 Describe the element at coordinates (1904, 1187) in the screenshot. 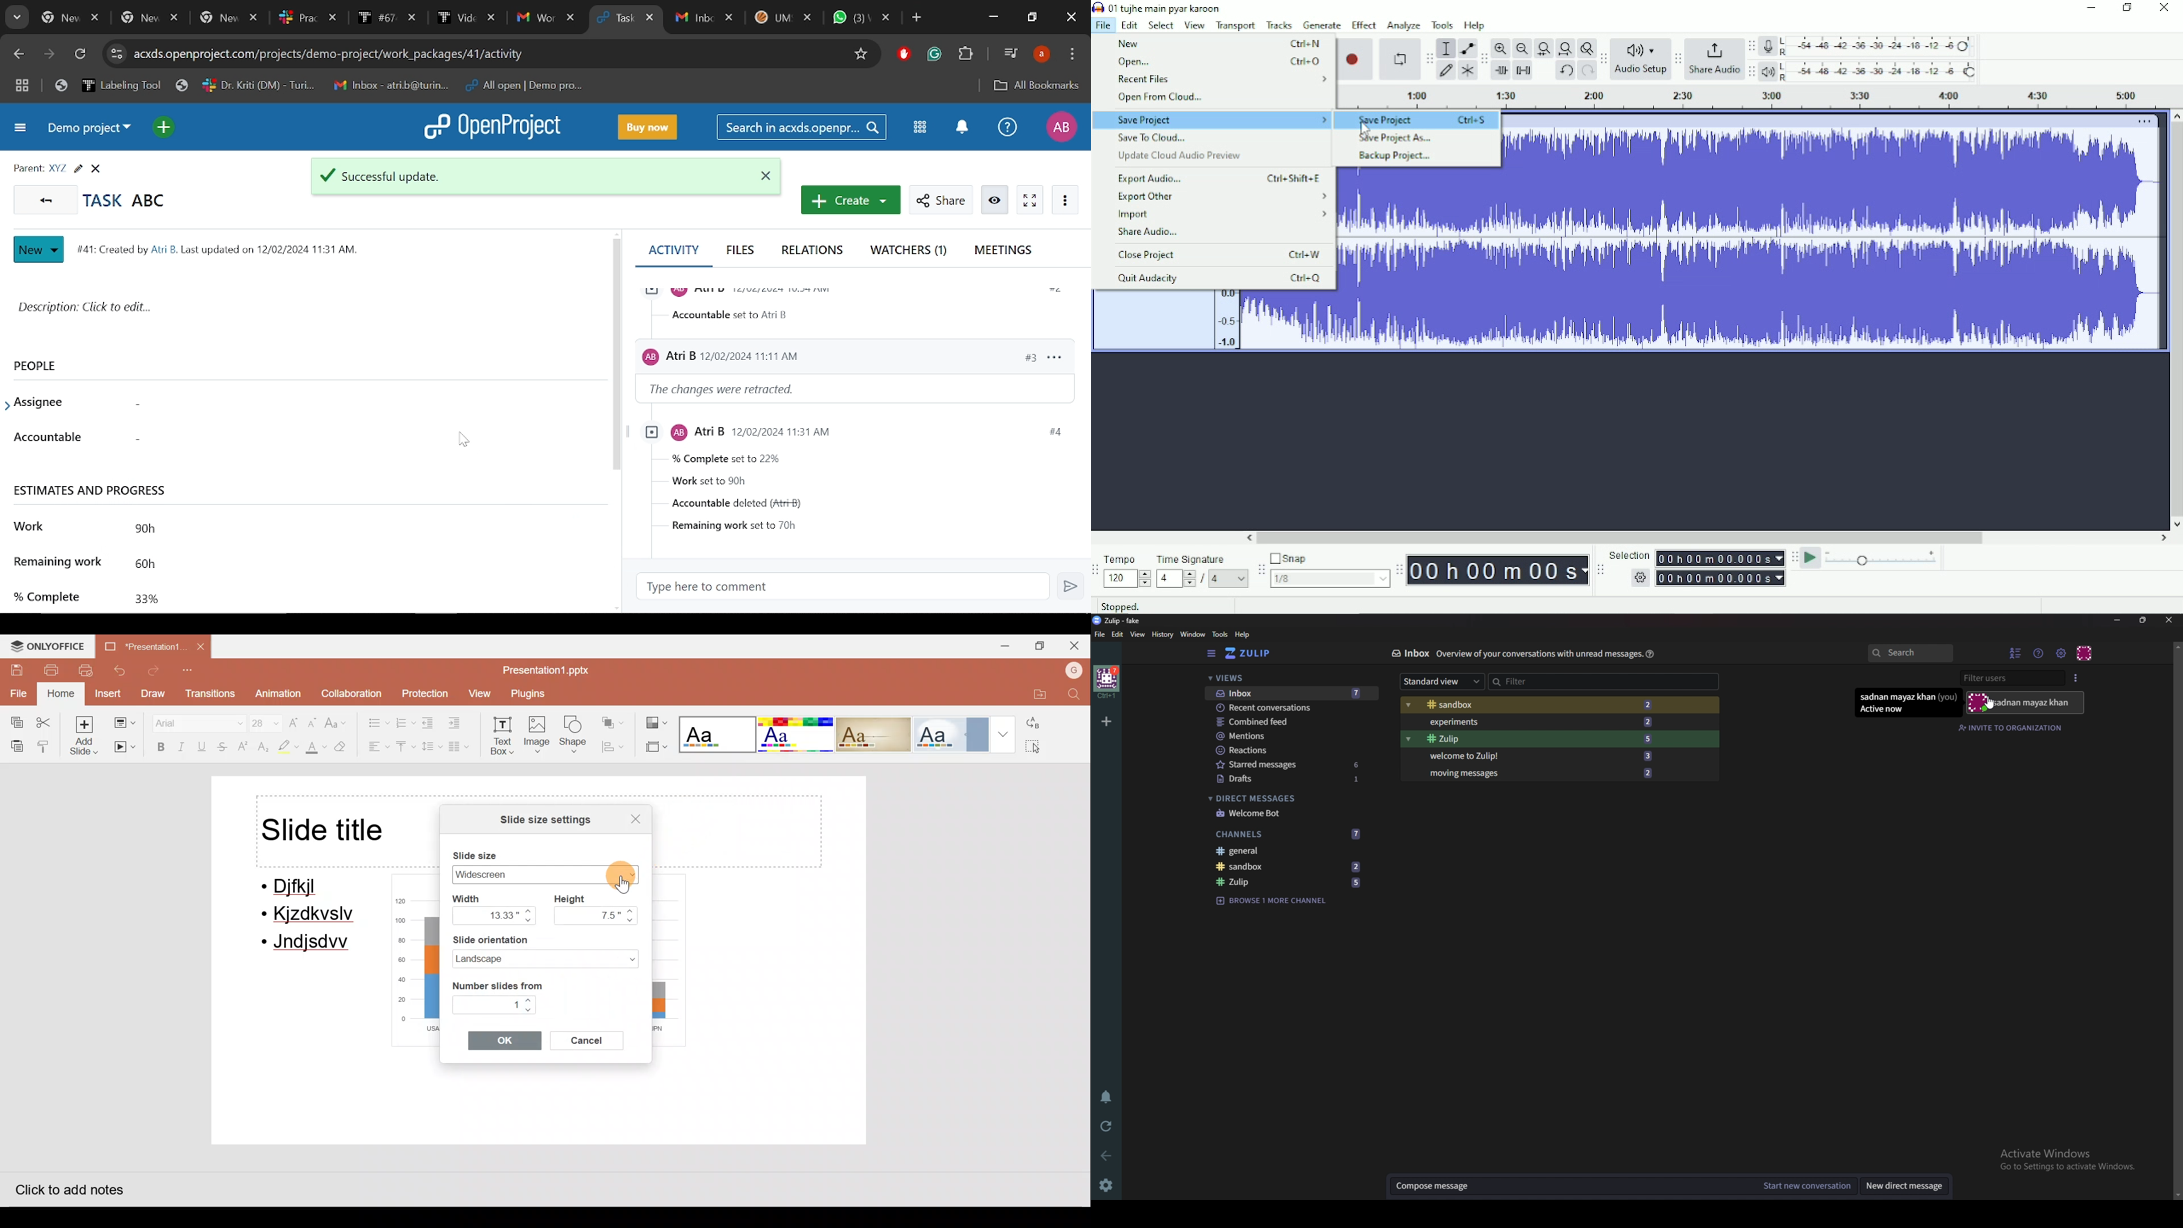

I see `New direct message` at that location.